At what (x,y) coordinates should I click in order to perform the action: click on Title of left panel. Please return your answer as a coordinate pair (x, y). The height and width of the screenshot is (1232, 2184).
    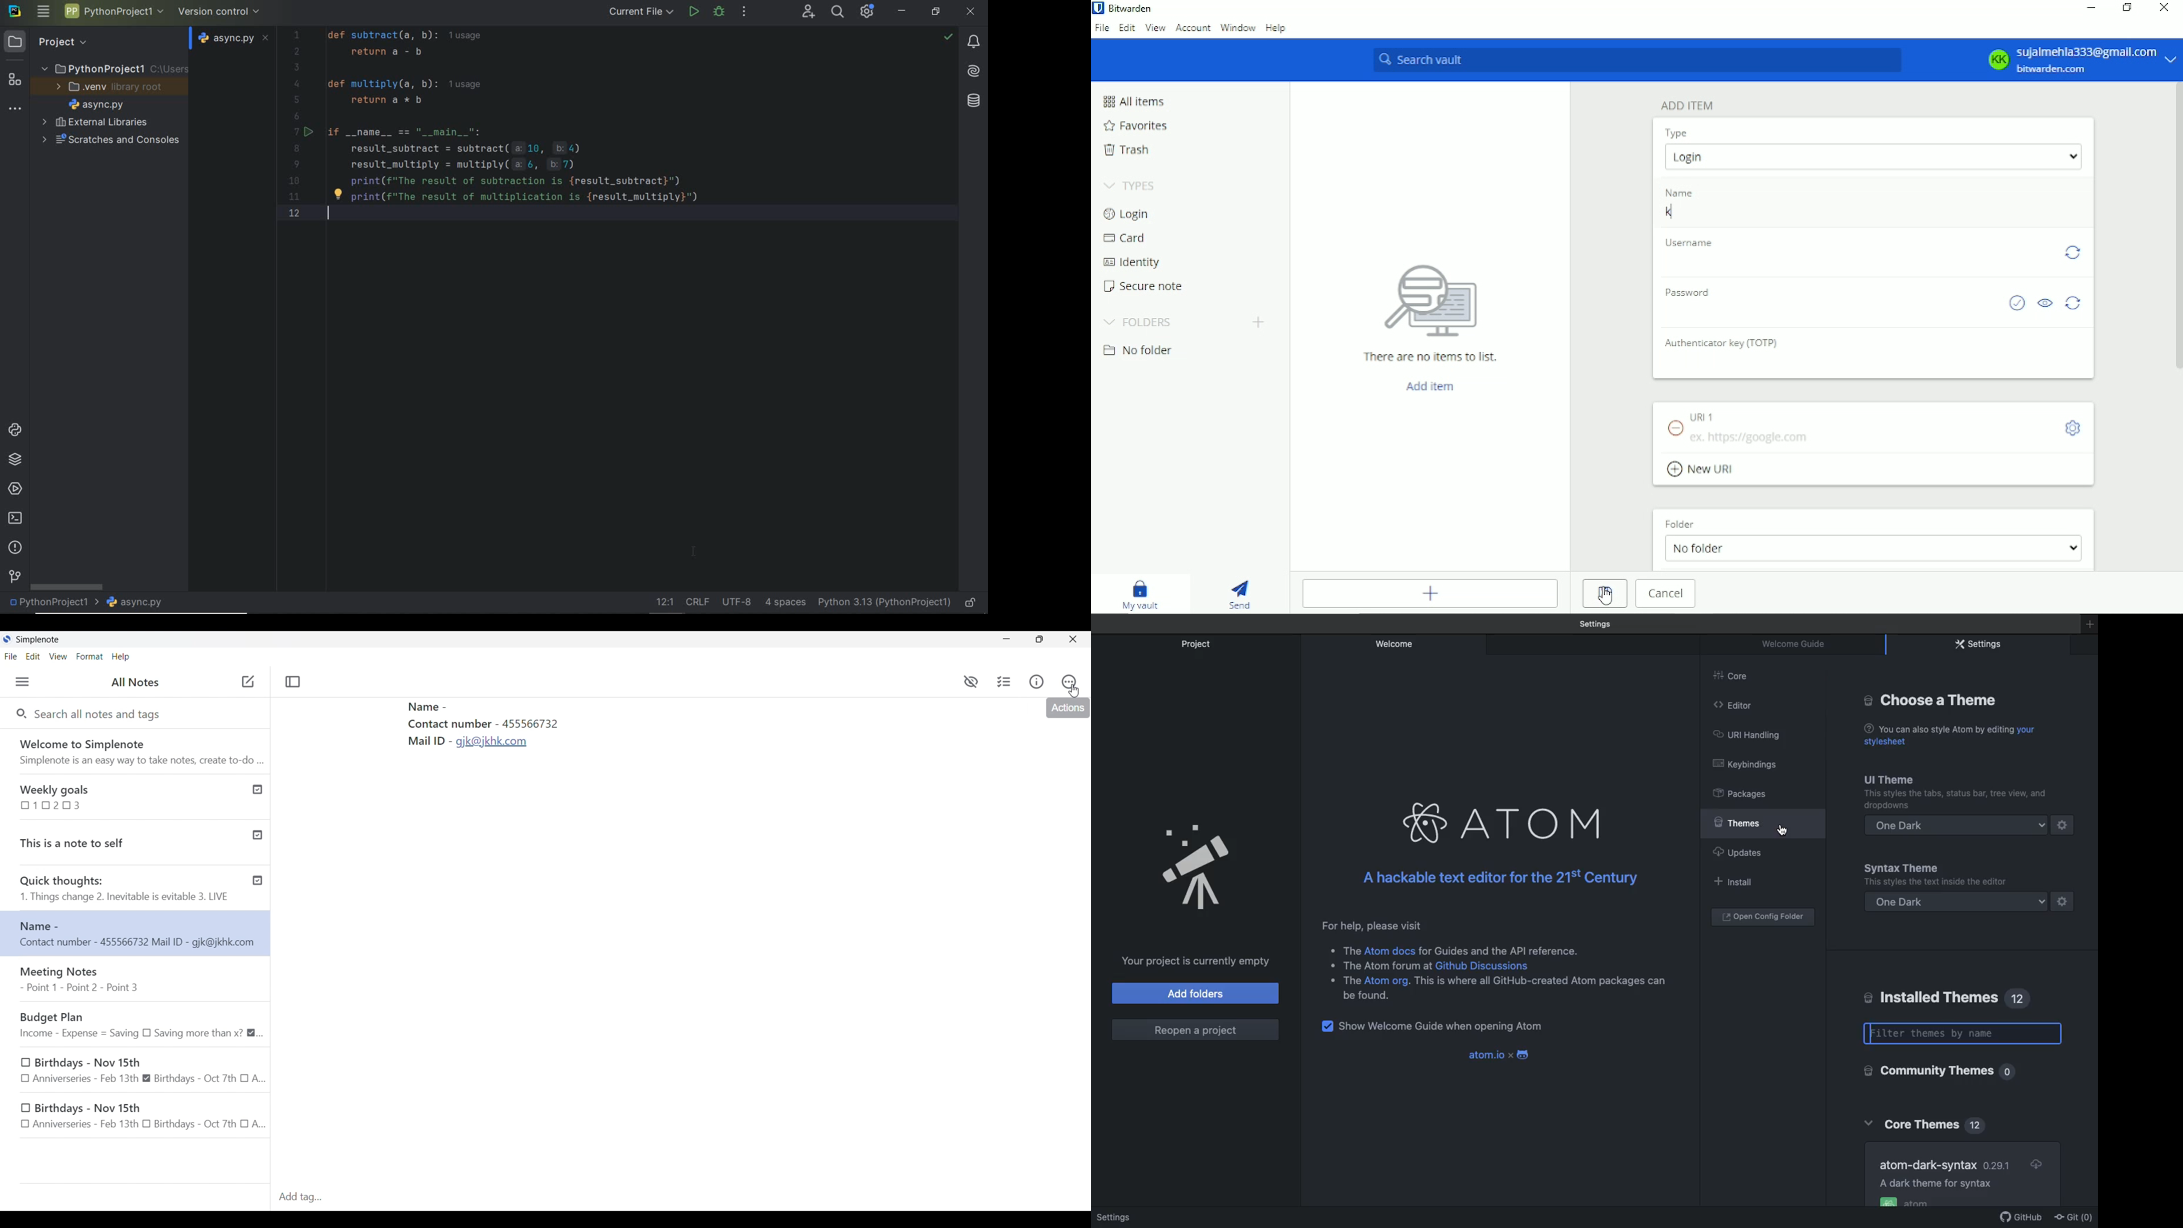
    Looking at the image, I should click on (135, 682).